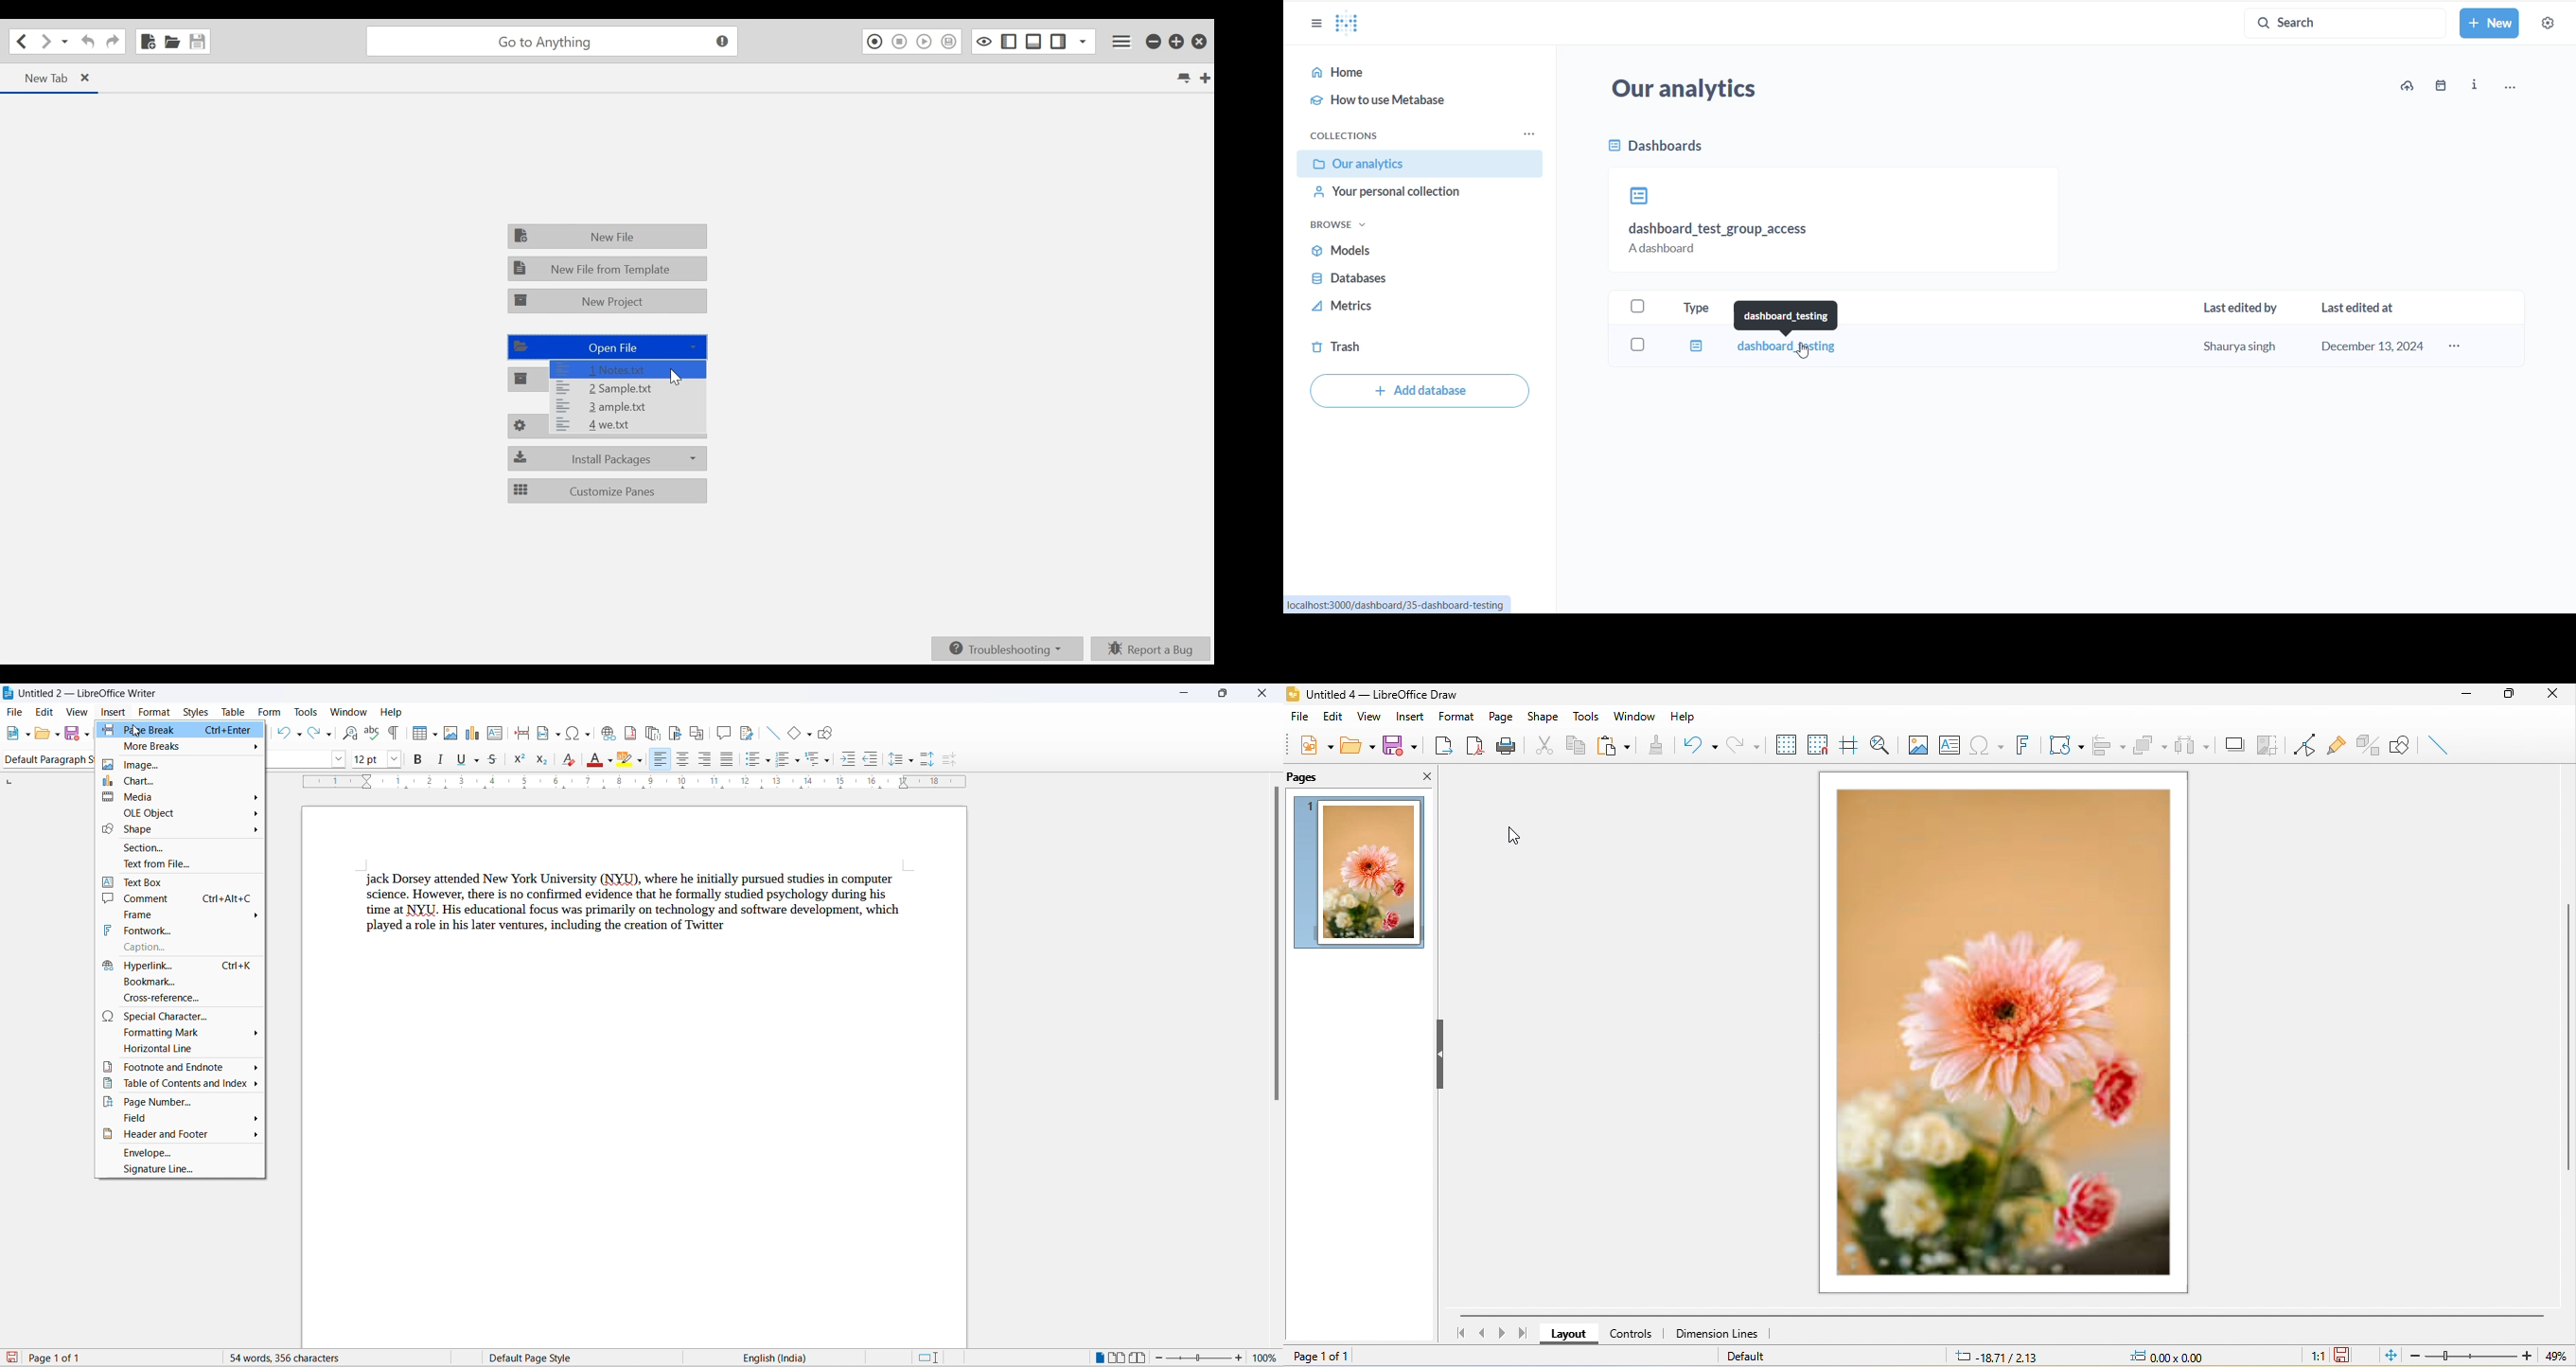  What do you see at coordinates (1456, 716) in the screenshot?
I see `format` at bounding box center [1456, 716].